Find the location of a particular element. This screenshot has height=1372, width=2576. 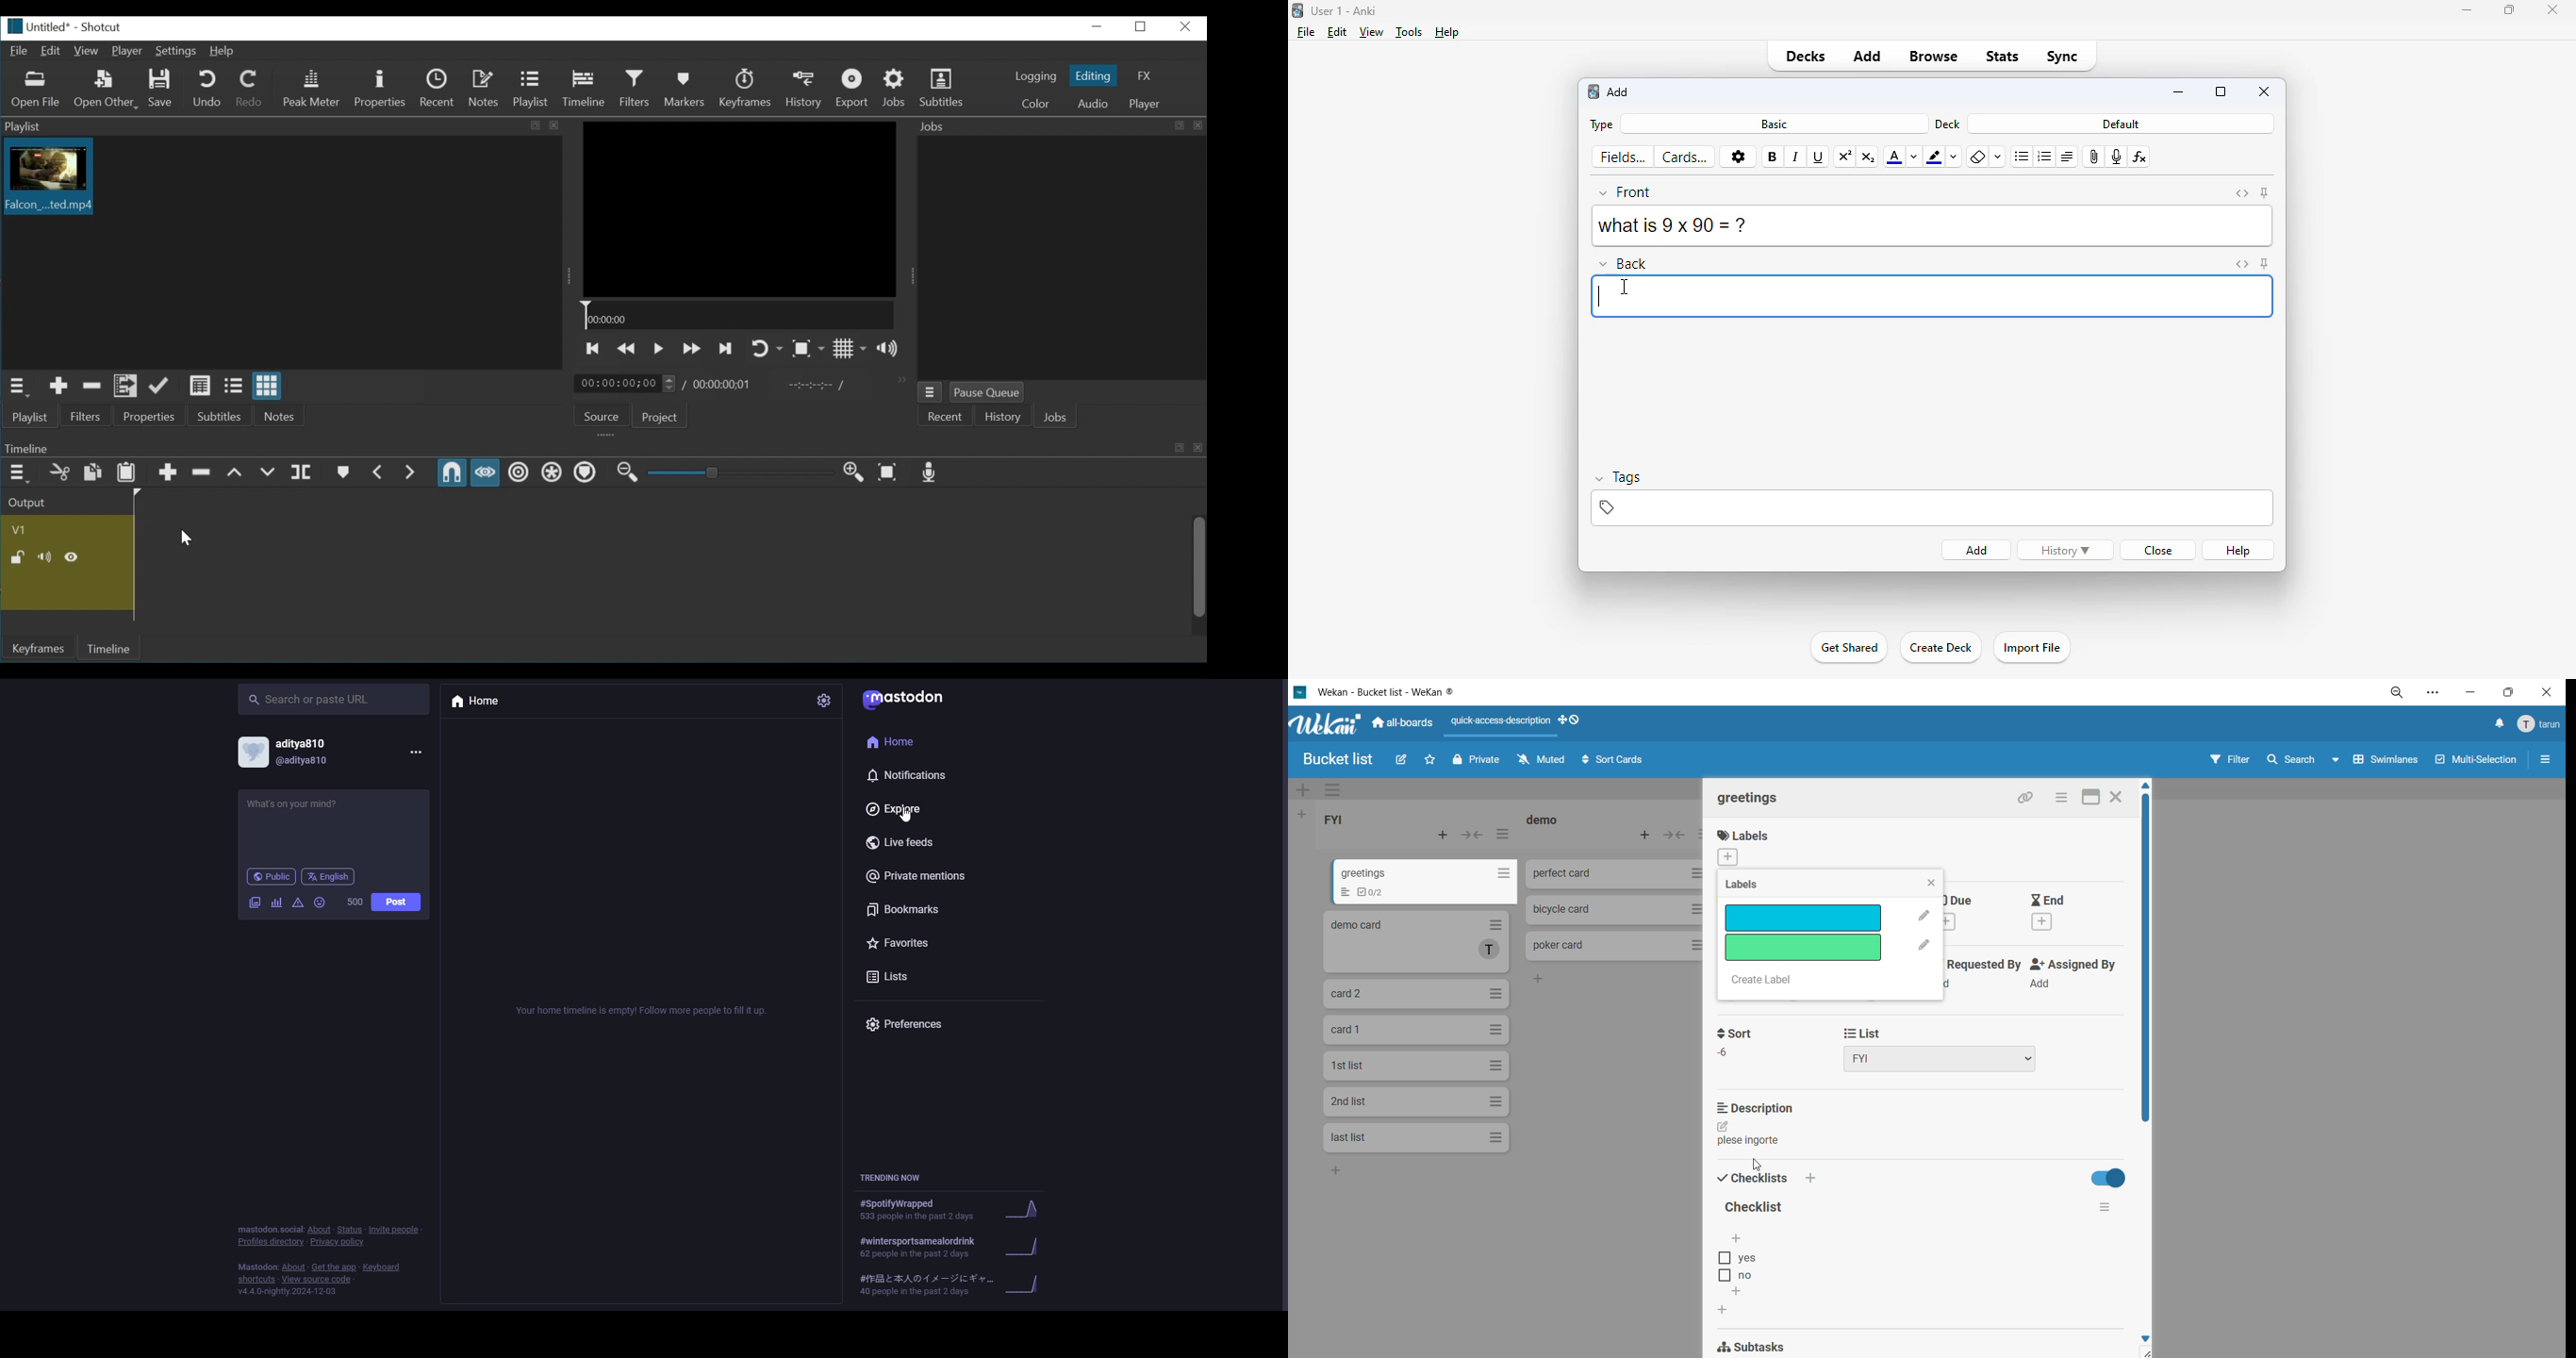

select formatting to remove is located at coordinates (1998, 157).